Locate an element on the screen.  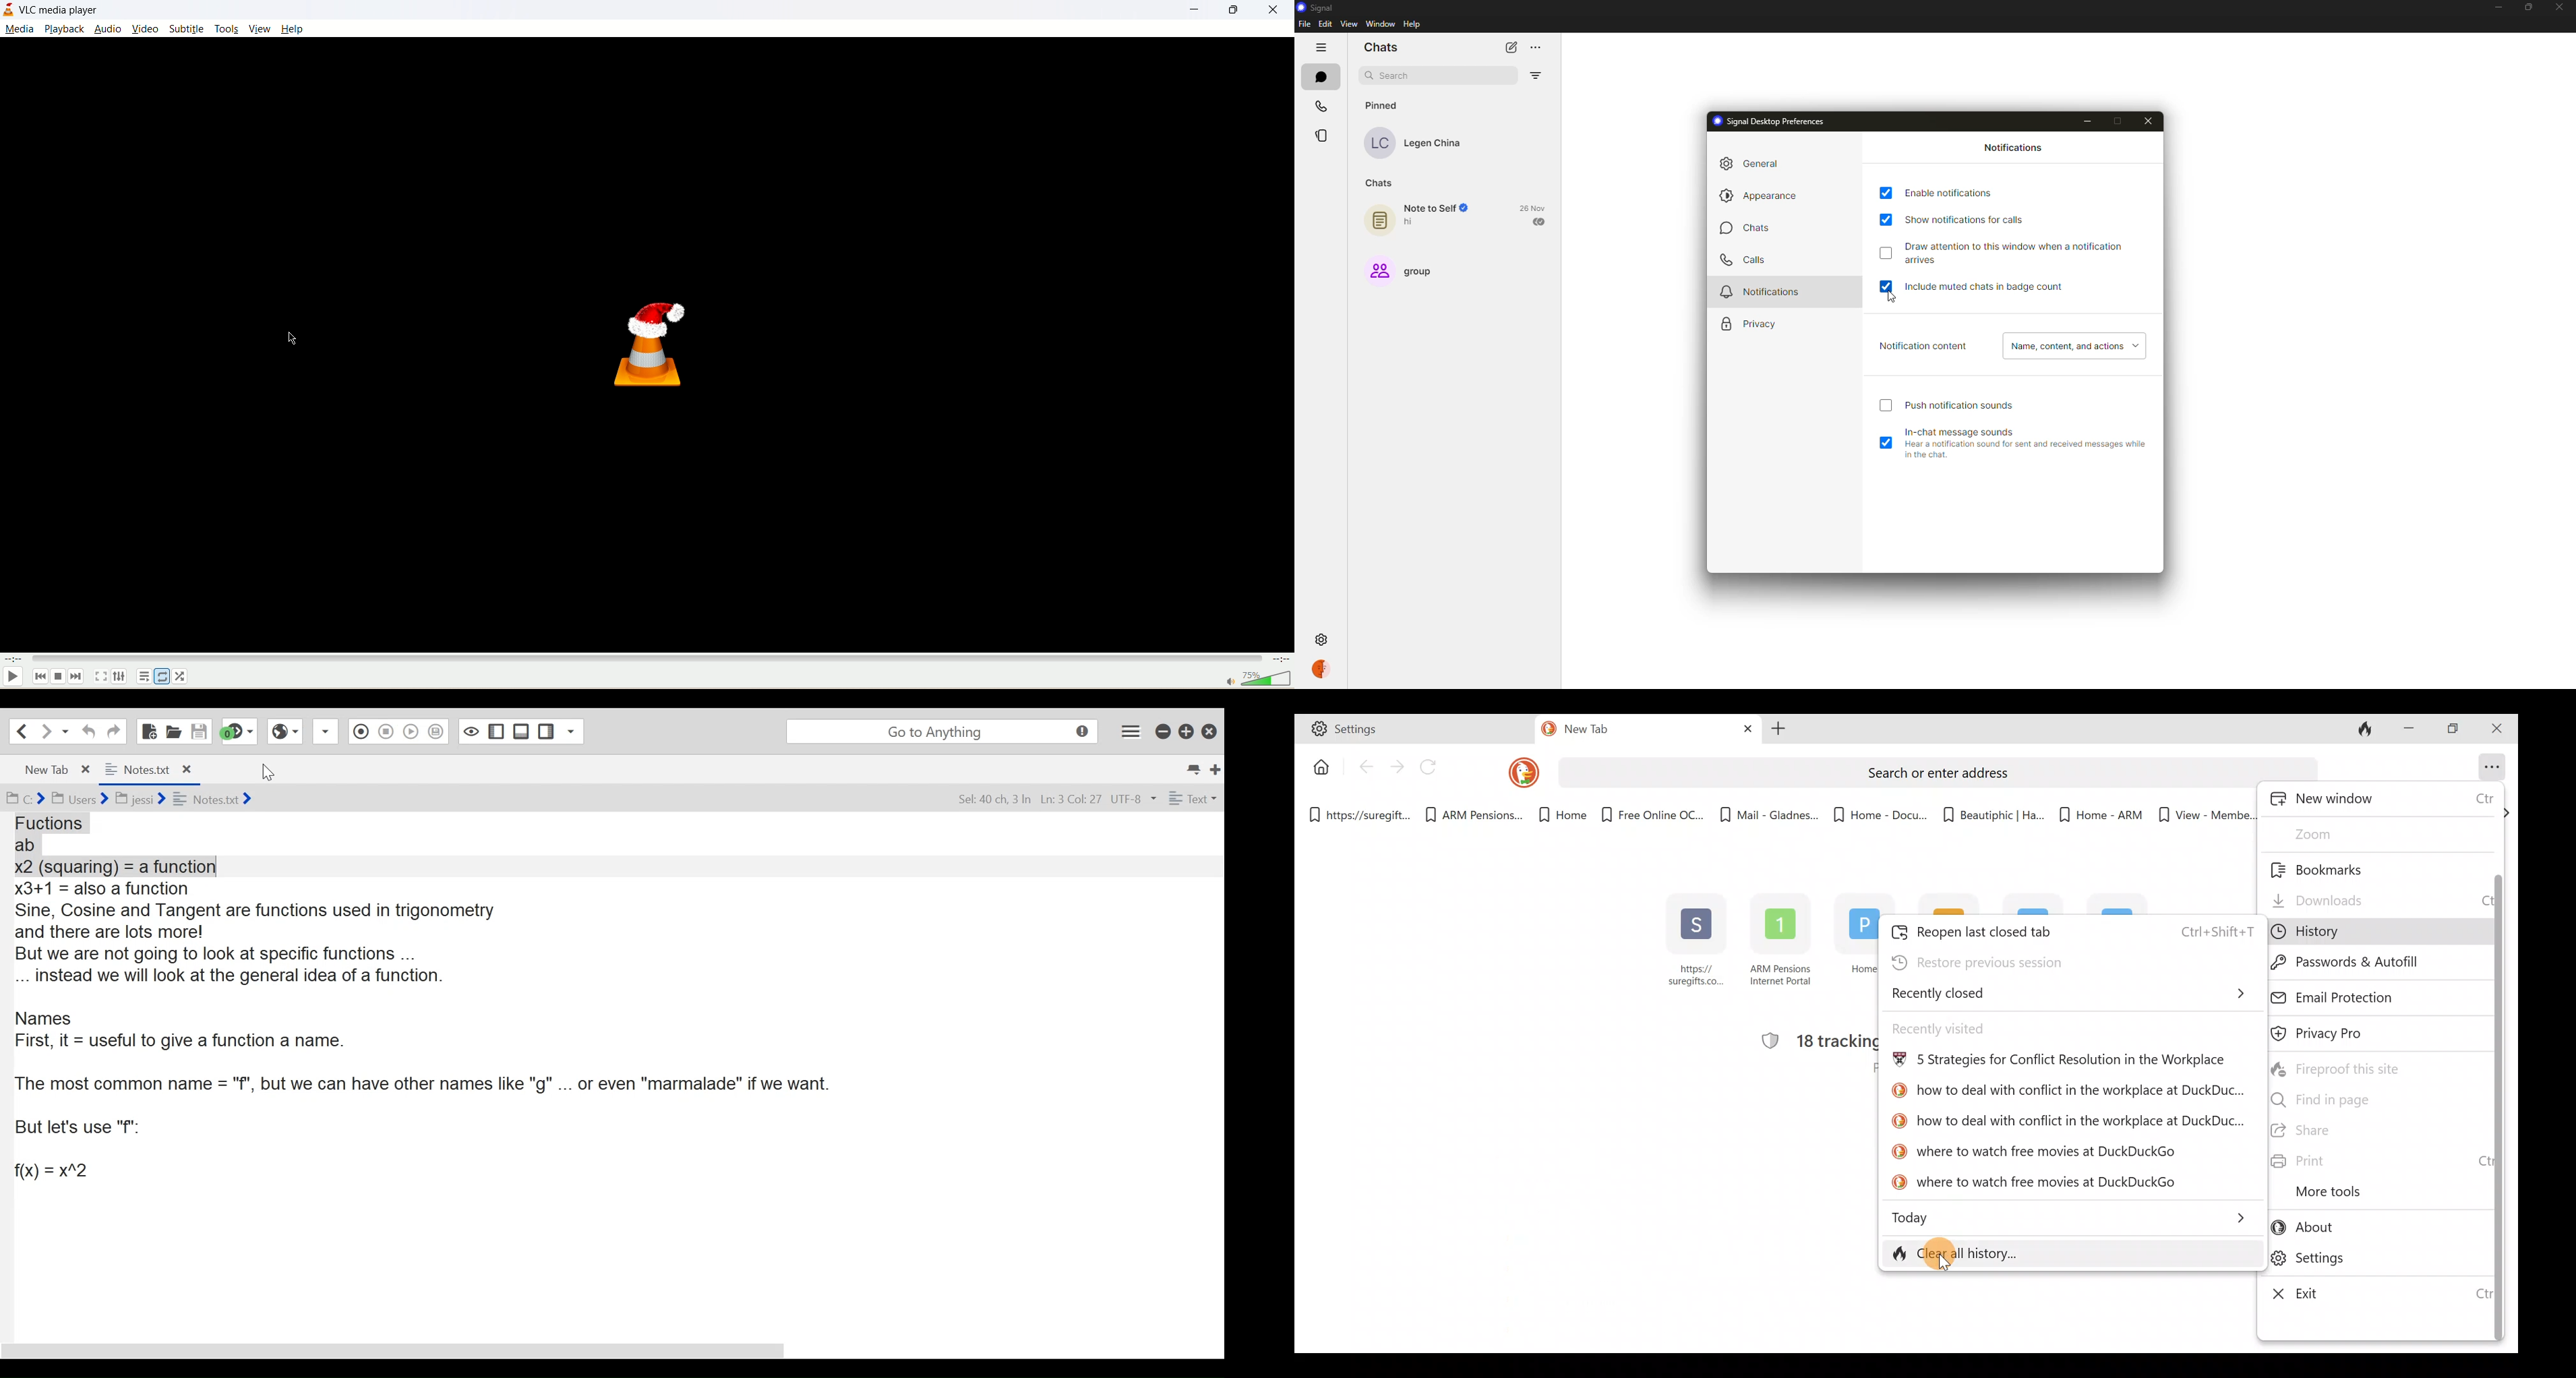
play is located at coordinates (14, 676).